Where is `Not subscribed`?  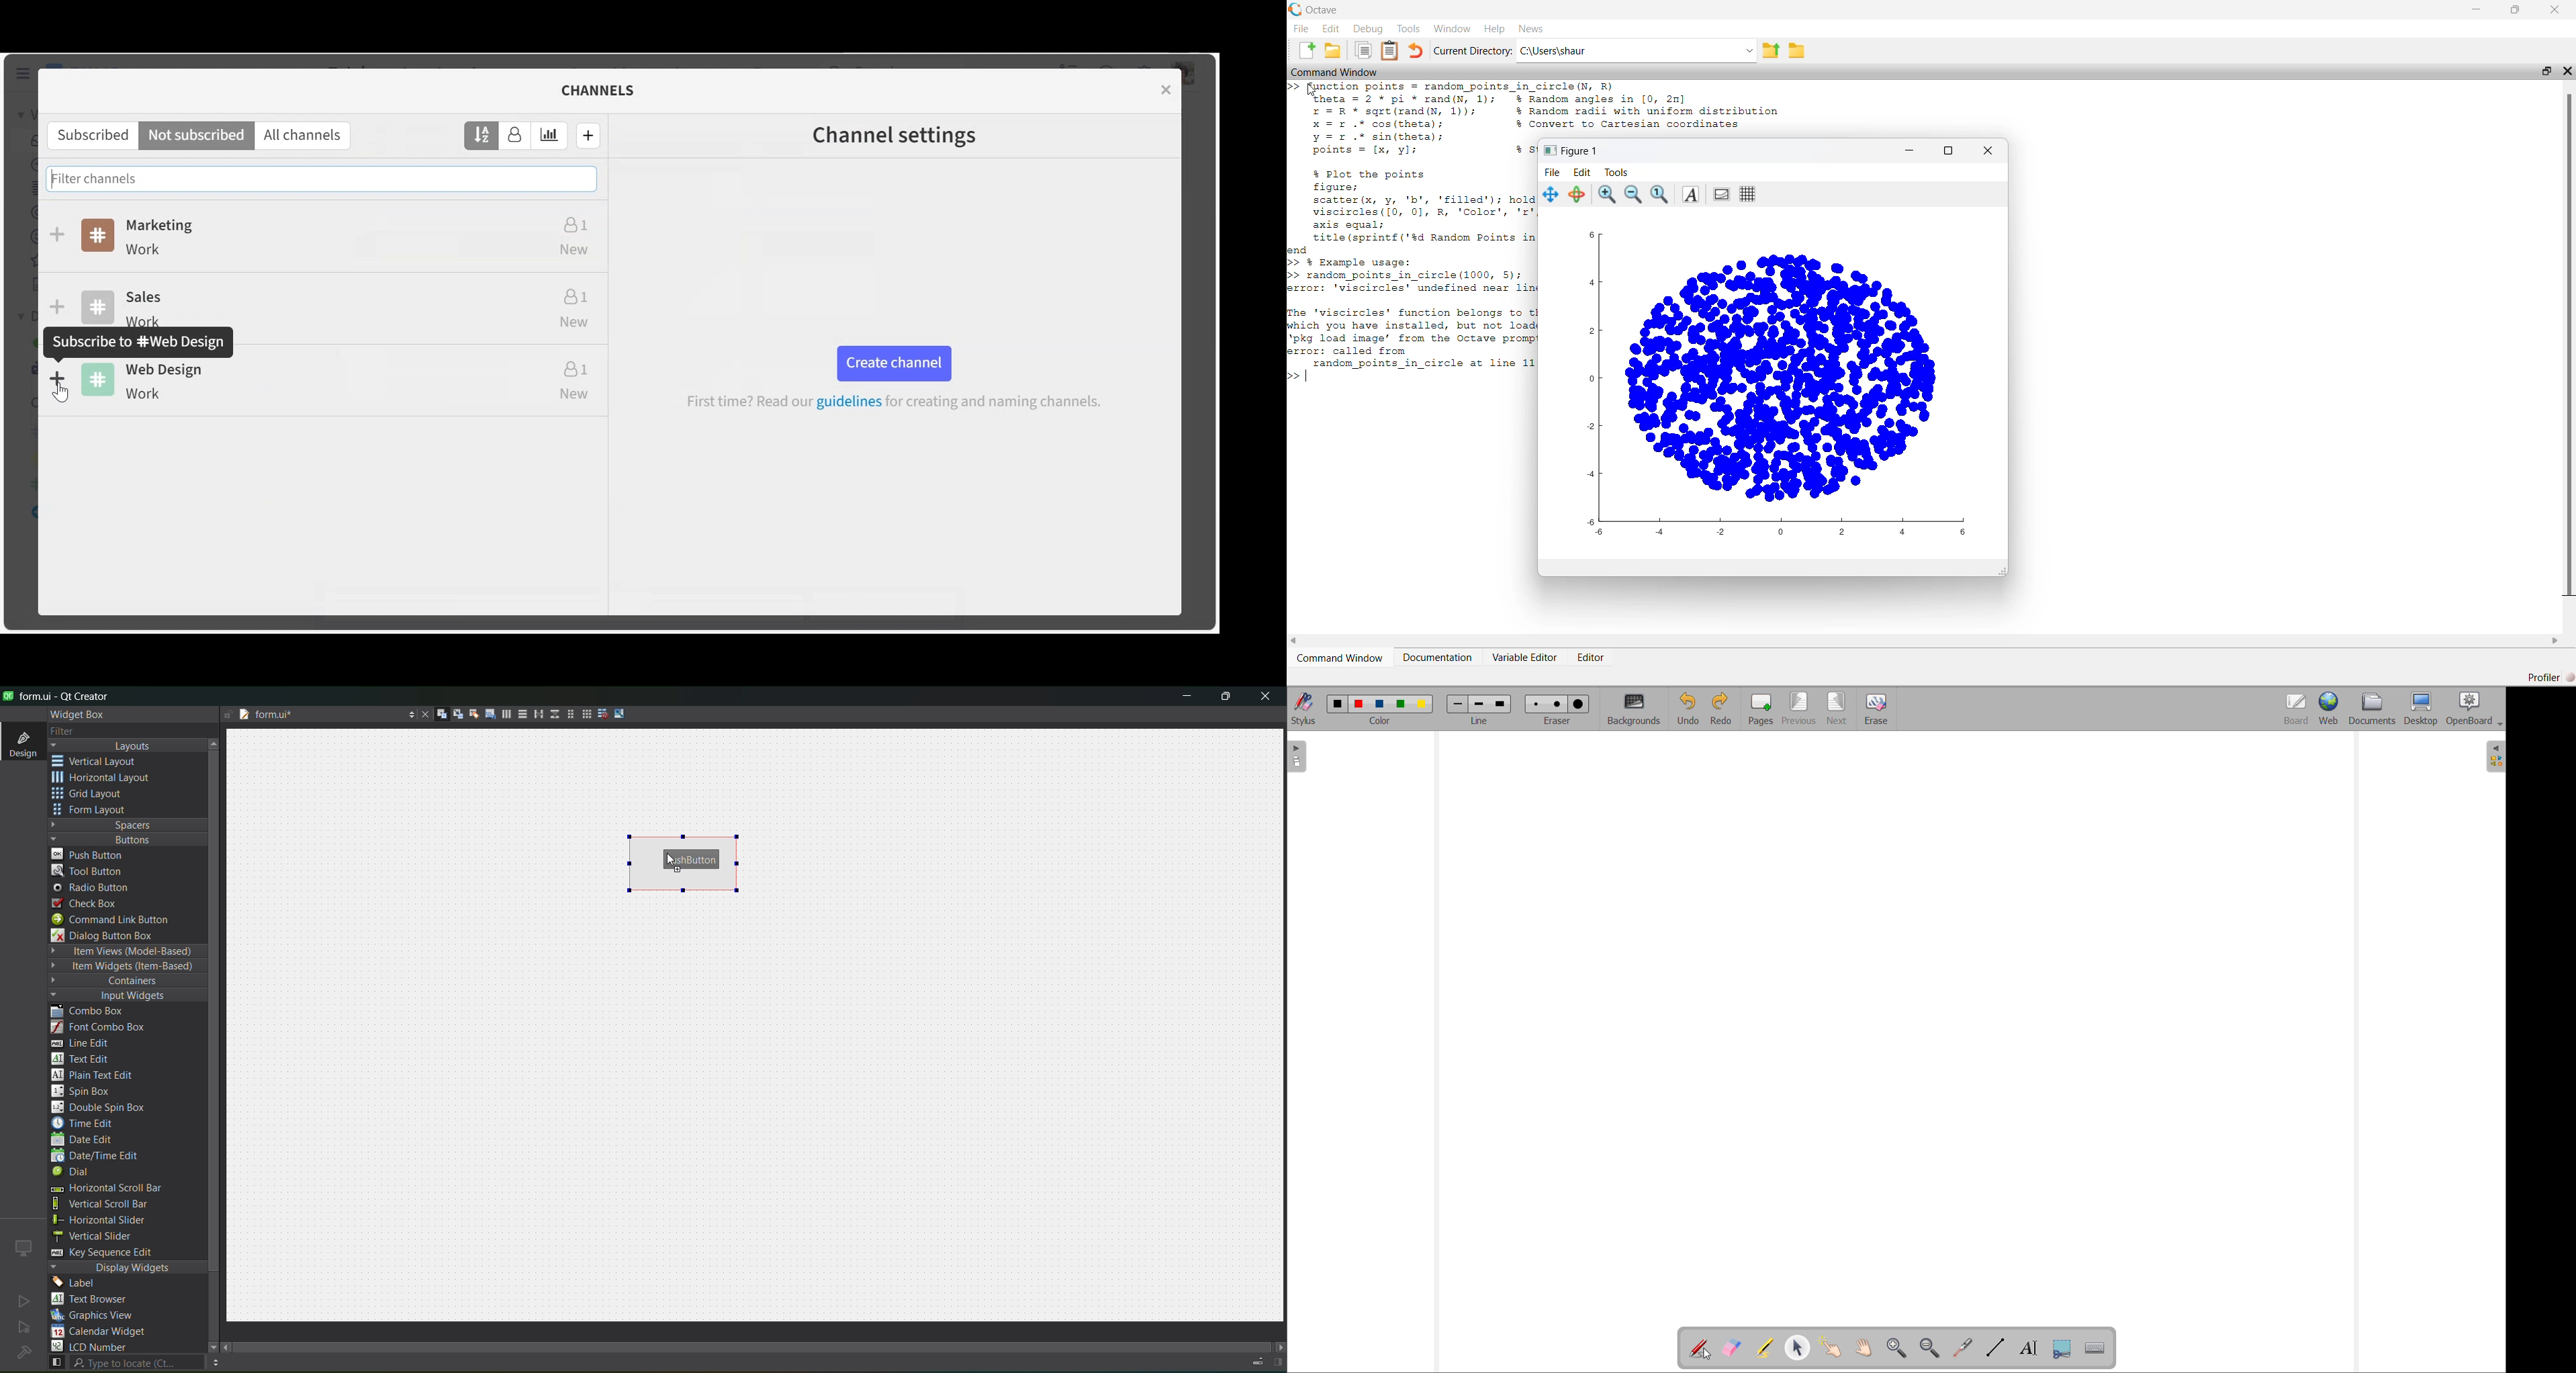 Not subscribed is located at coordinates (198, 136).